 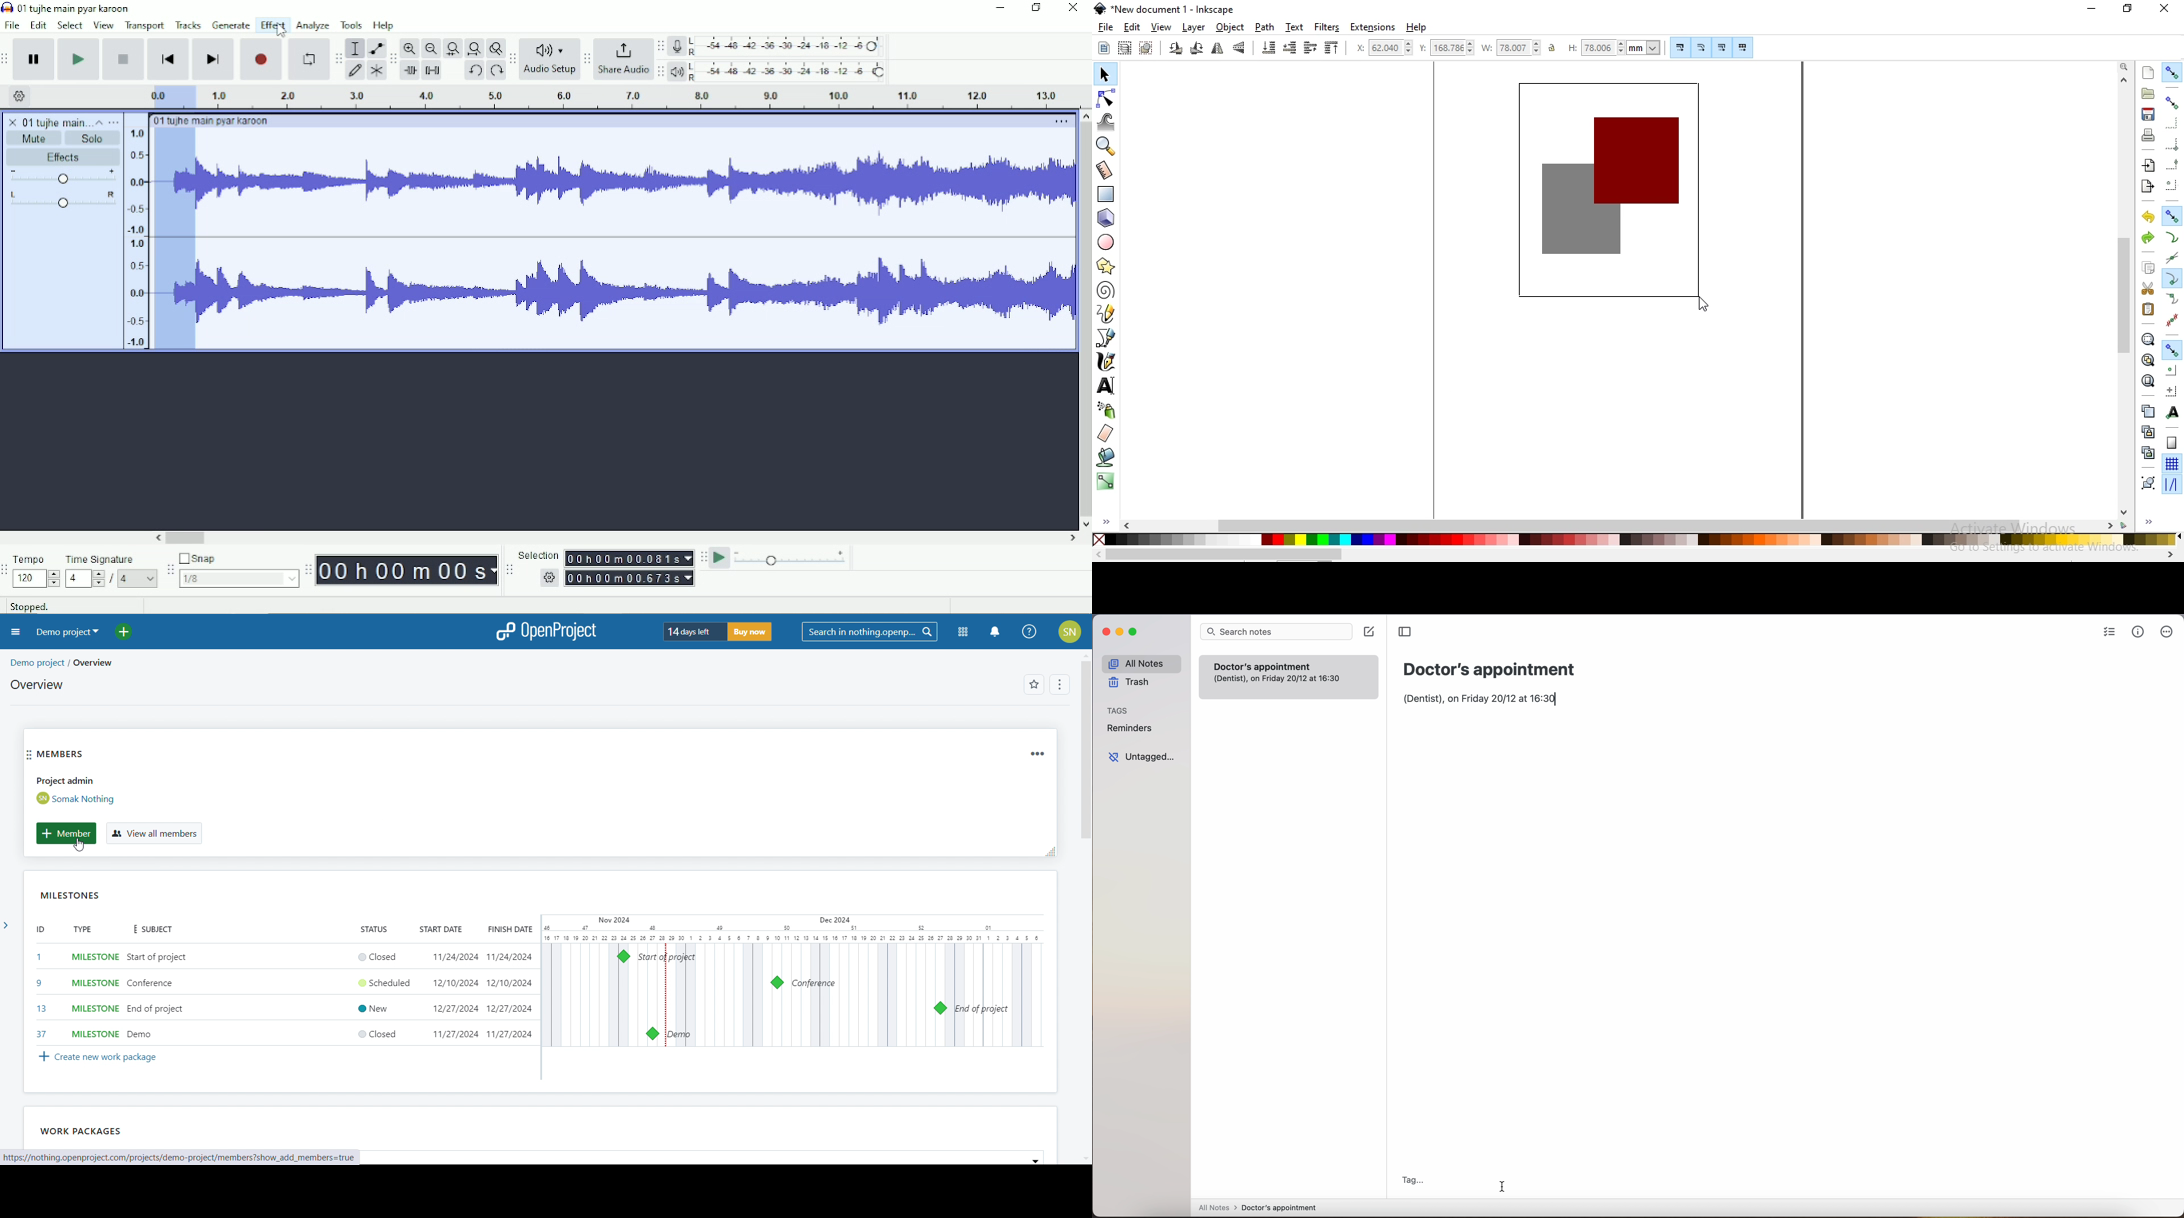 What do you see at coordinates (2148, 94) in the screenshot?
I see `open existing document` at bounding box center [2148, 94].